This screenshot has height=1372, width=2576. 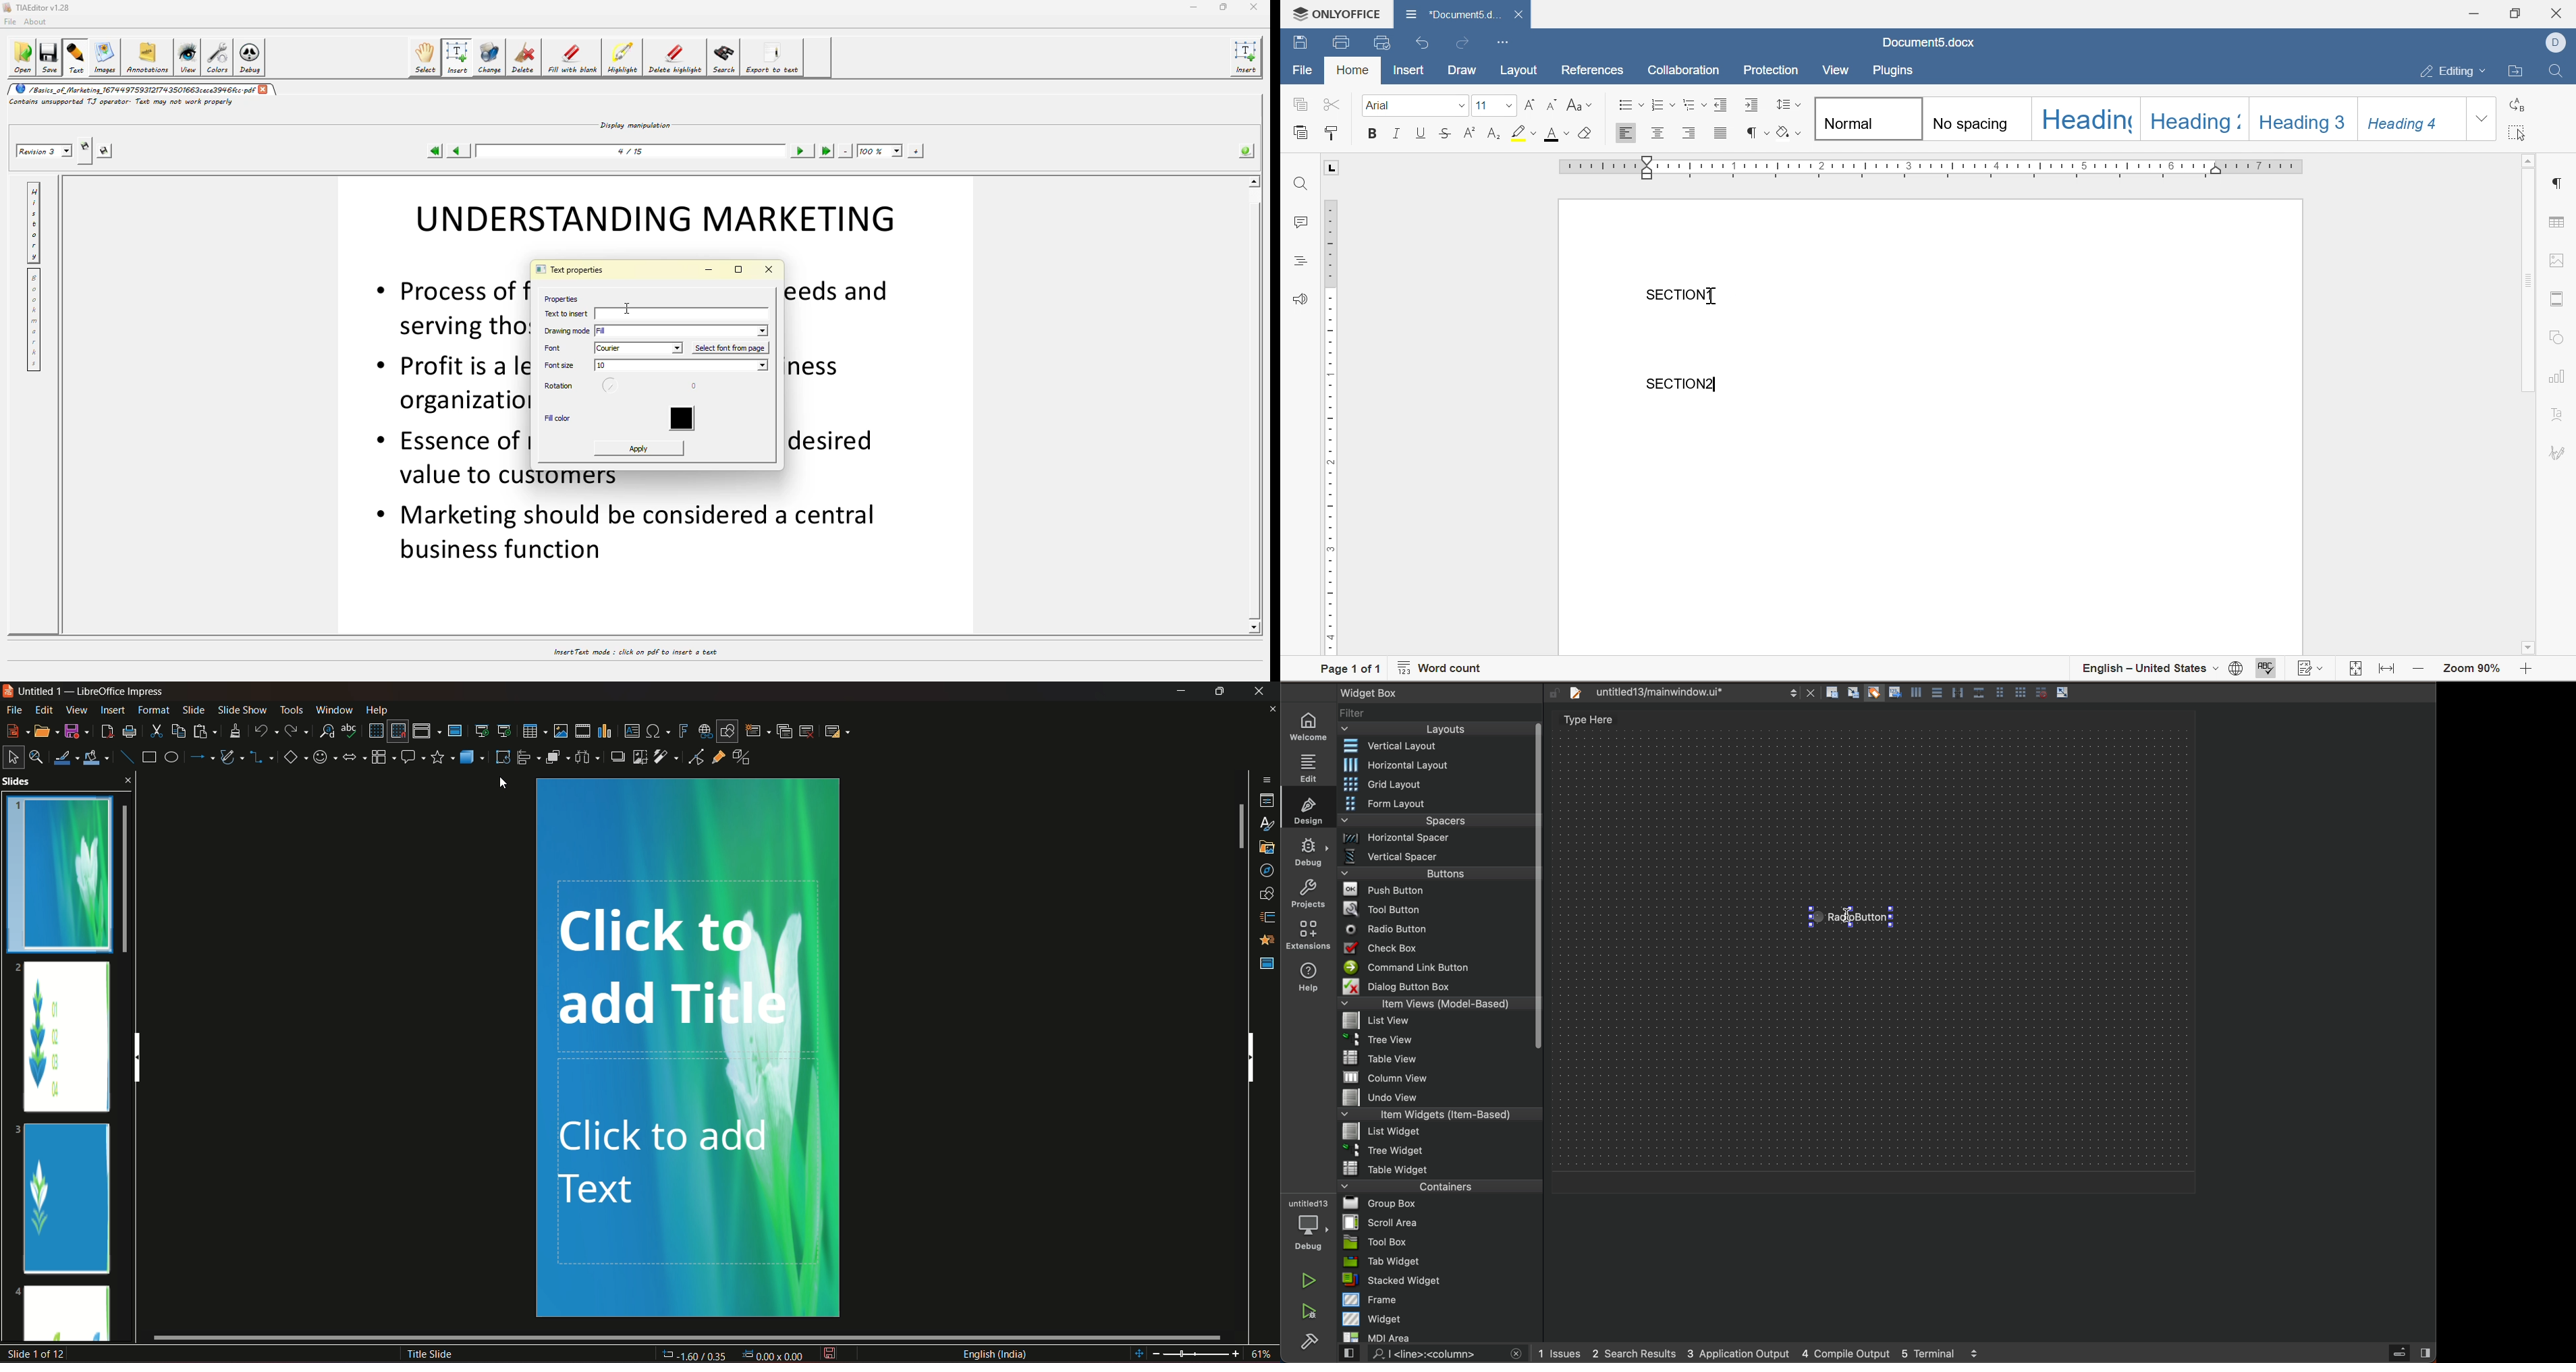 I want to click on file tab, so click(x=1689, y=693).